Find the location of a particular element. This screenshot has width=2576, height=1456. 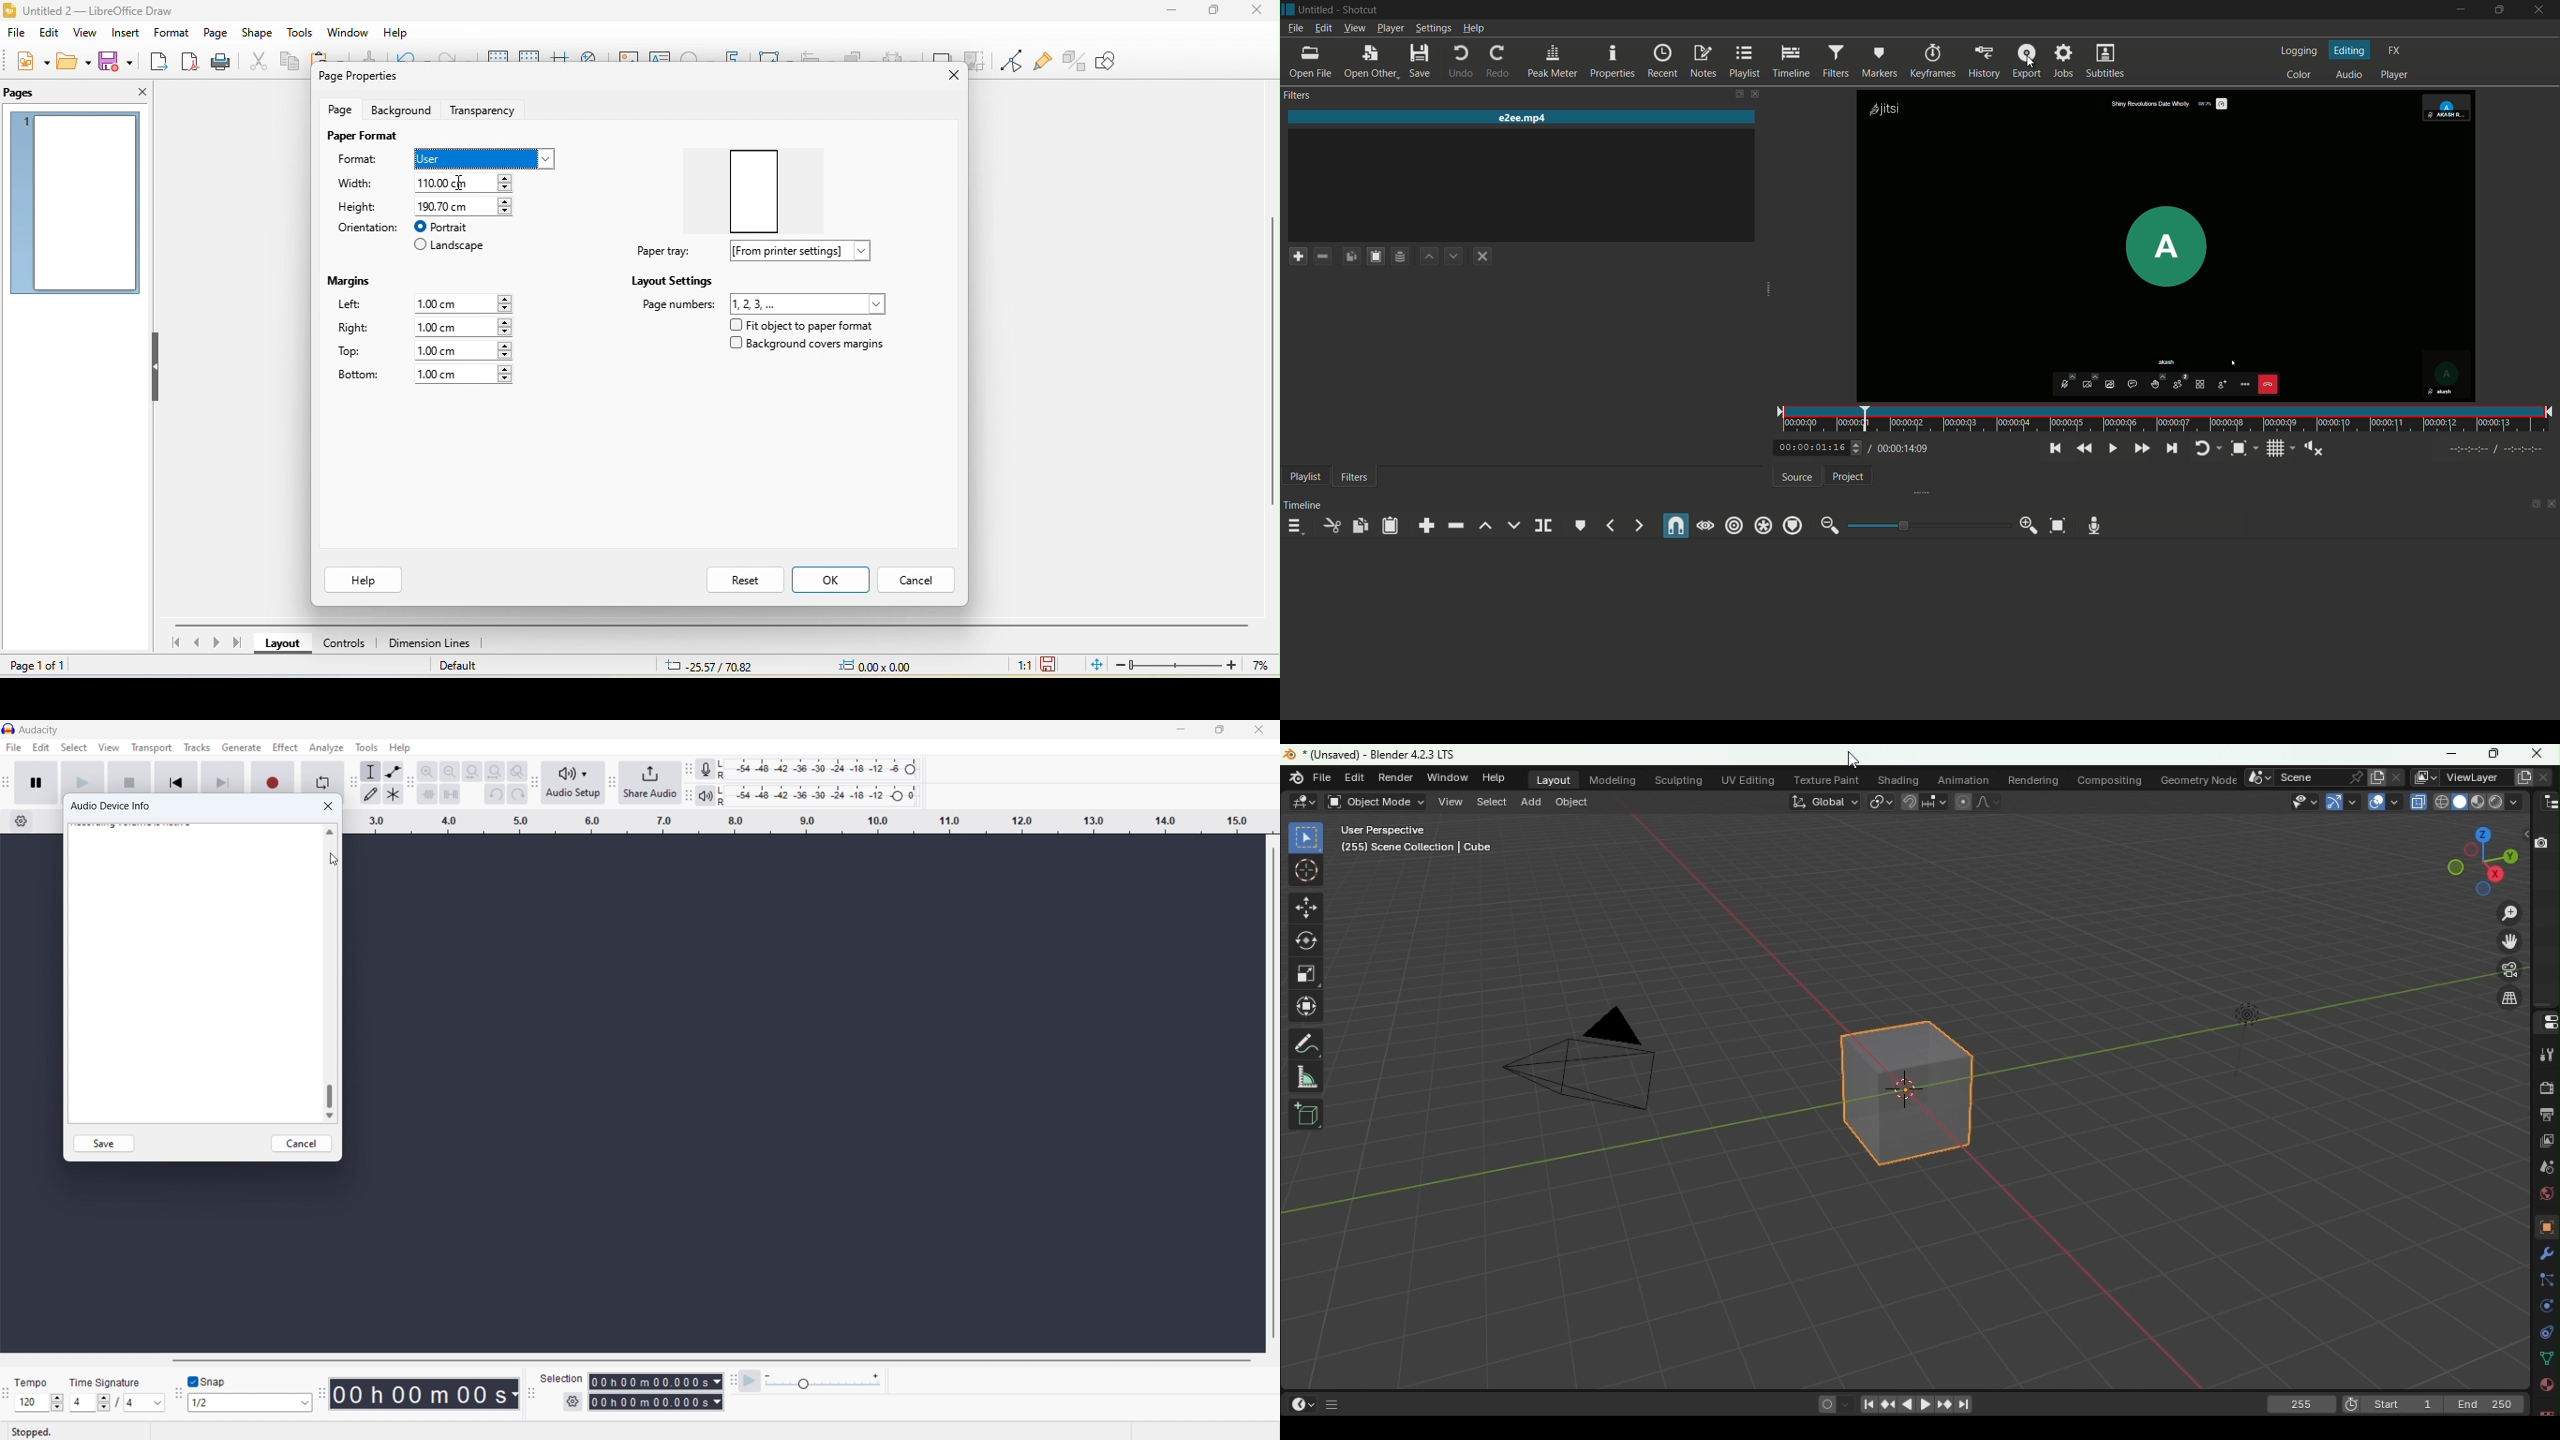

play is located at coordinates (83, 776).